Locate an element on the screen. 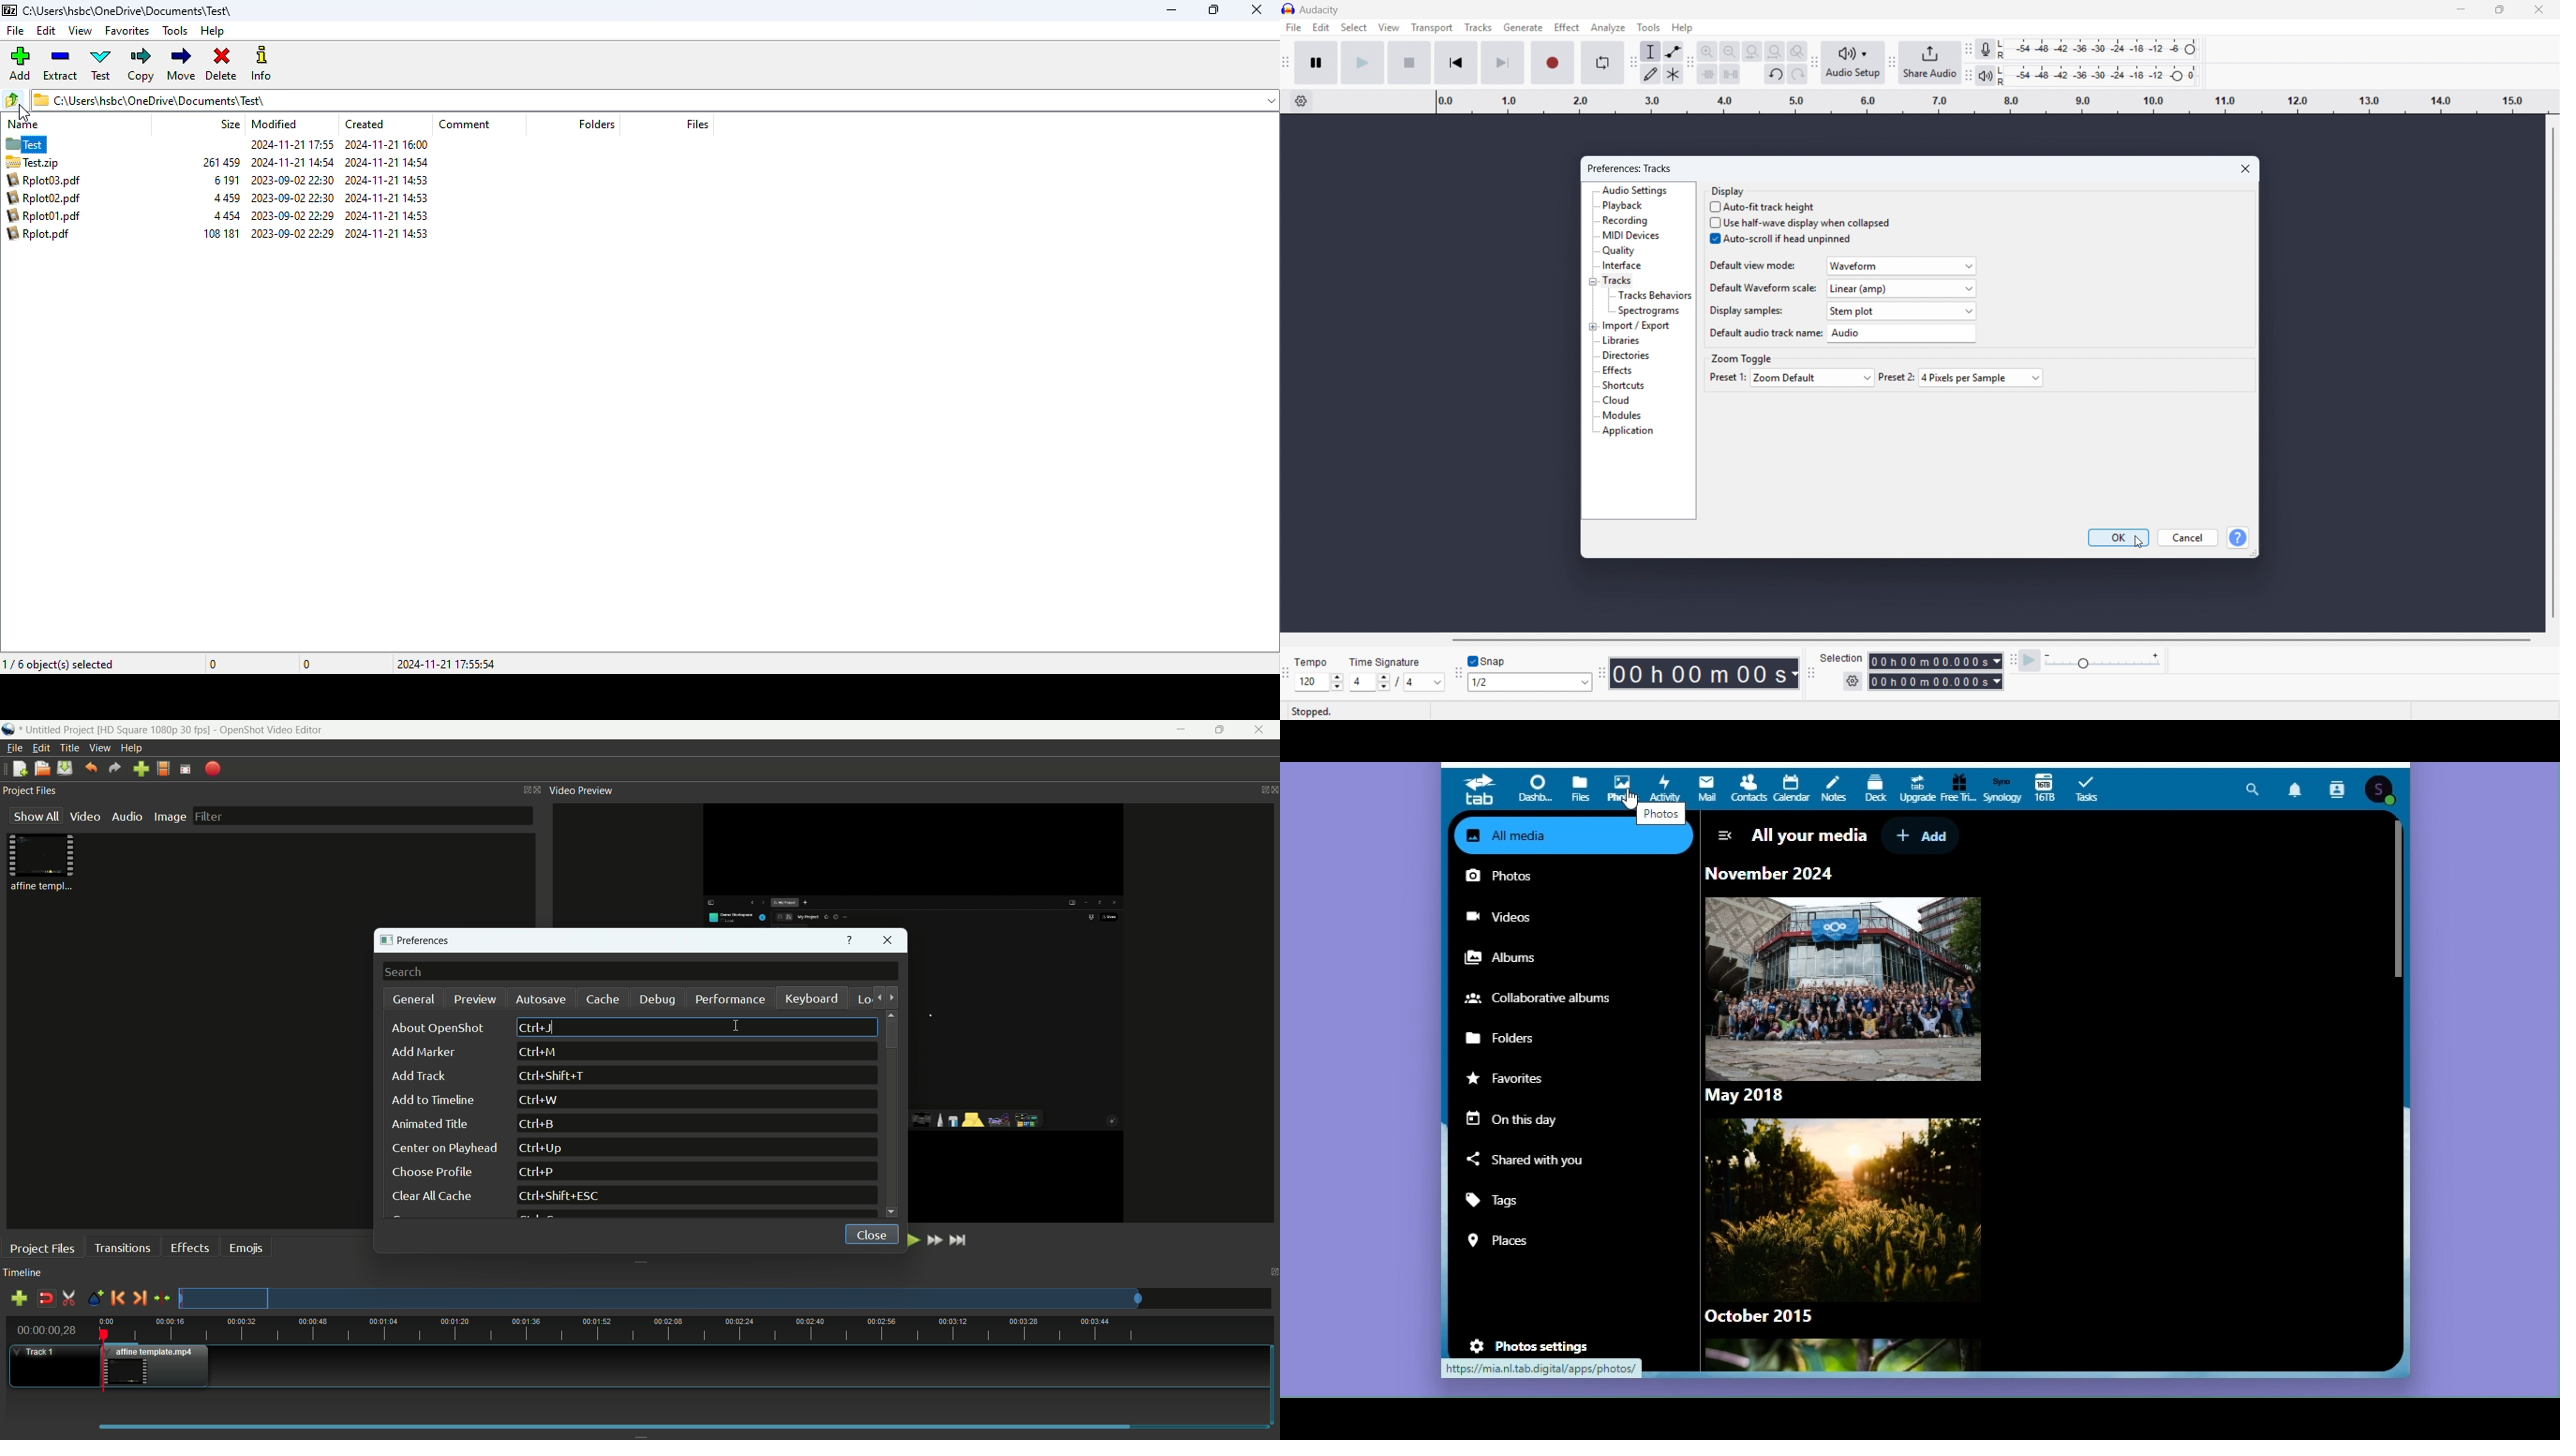 This screenshot has height=1456, width=2576. quality is located at coordinates (1619, 251).